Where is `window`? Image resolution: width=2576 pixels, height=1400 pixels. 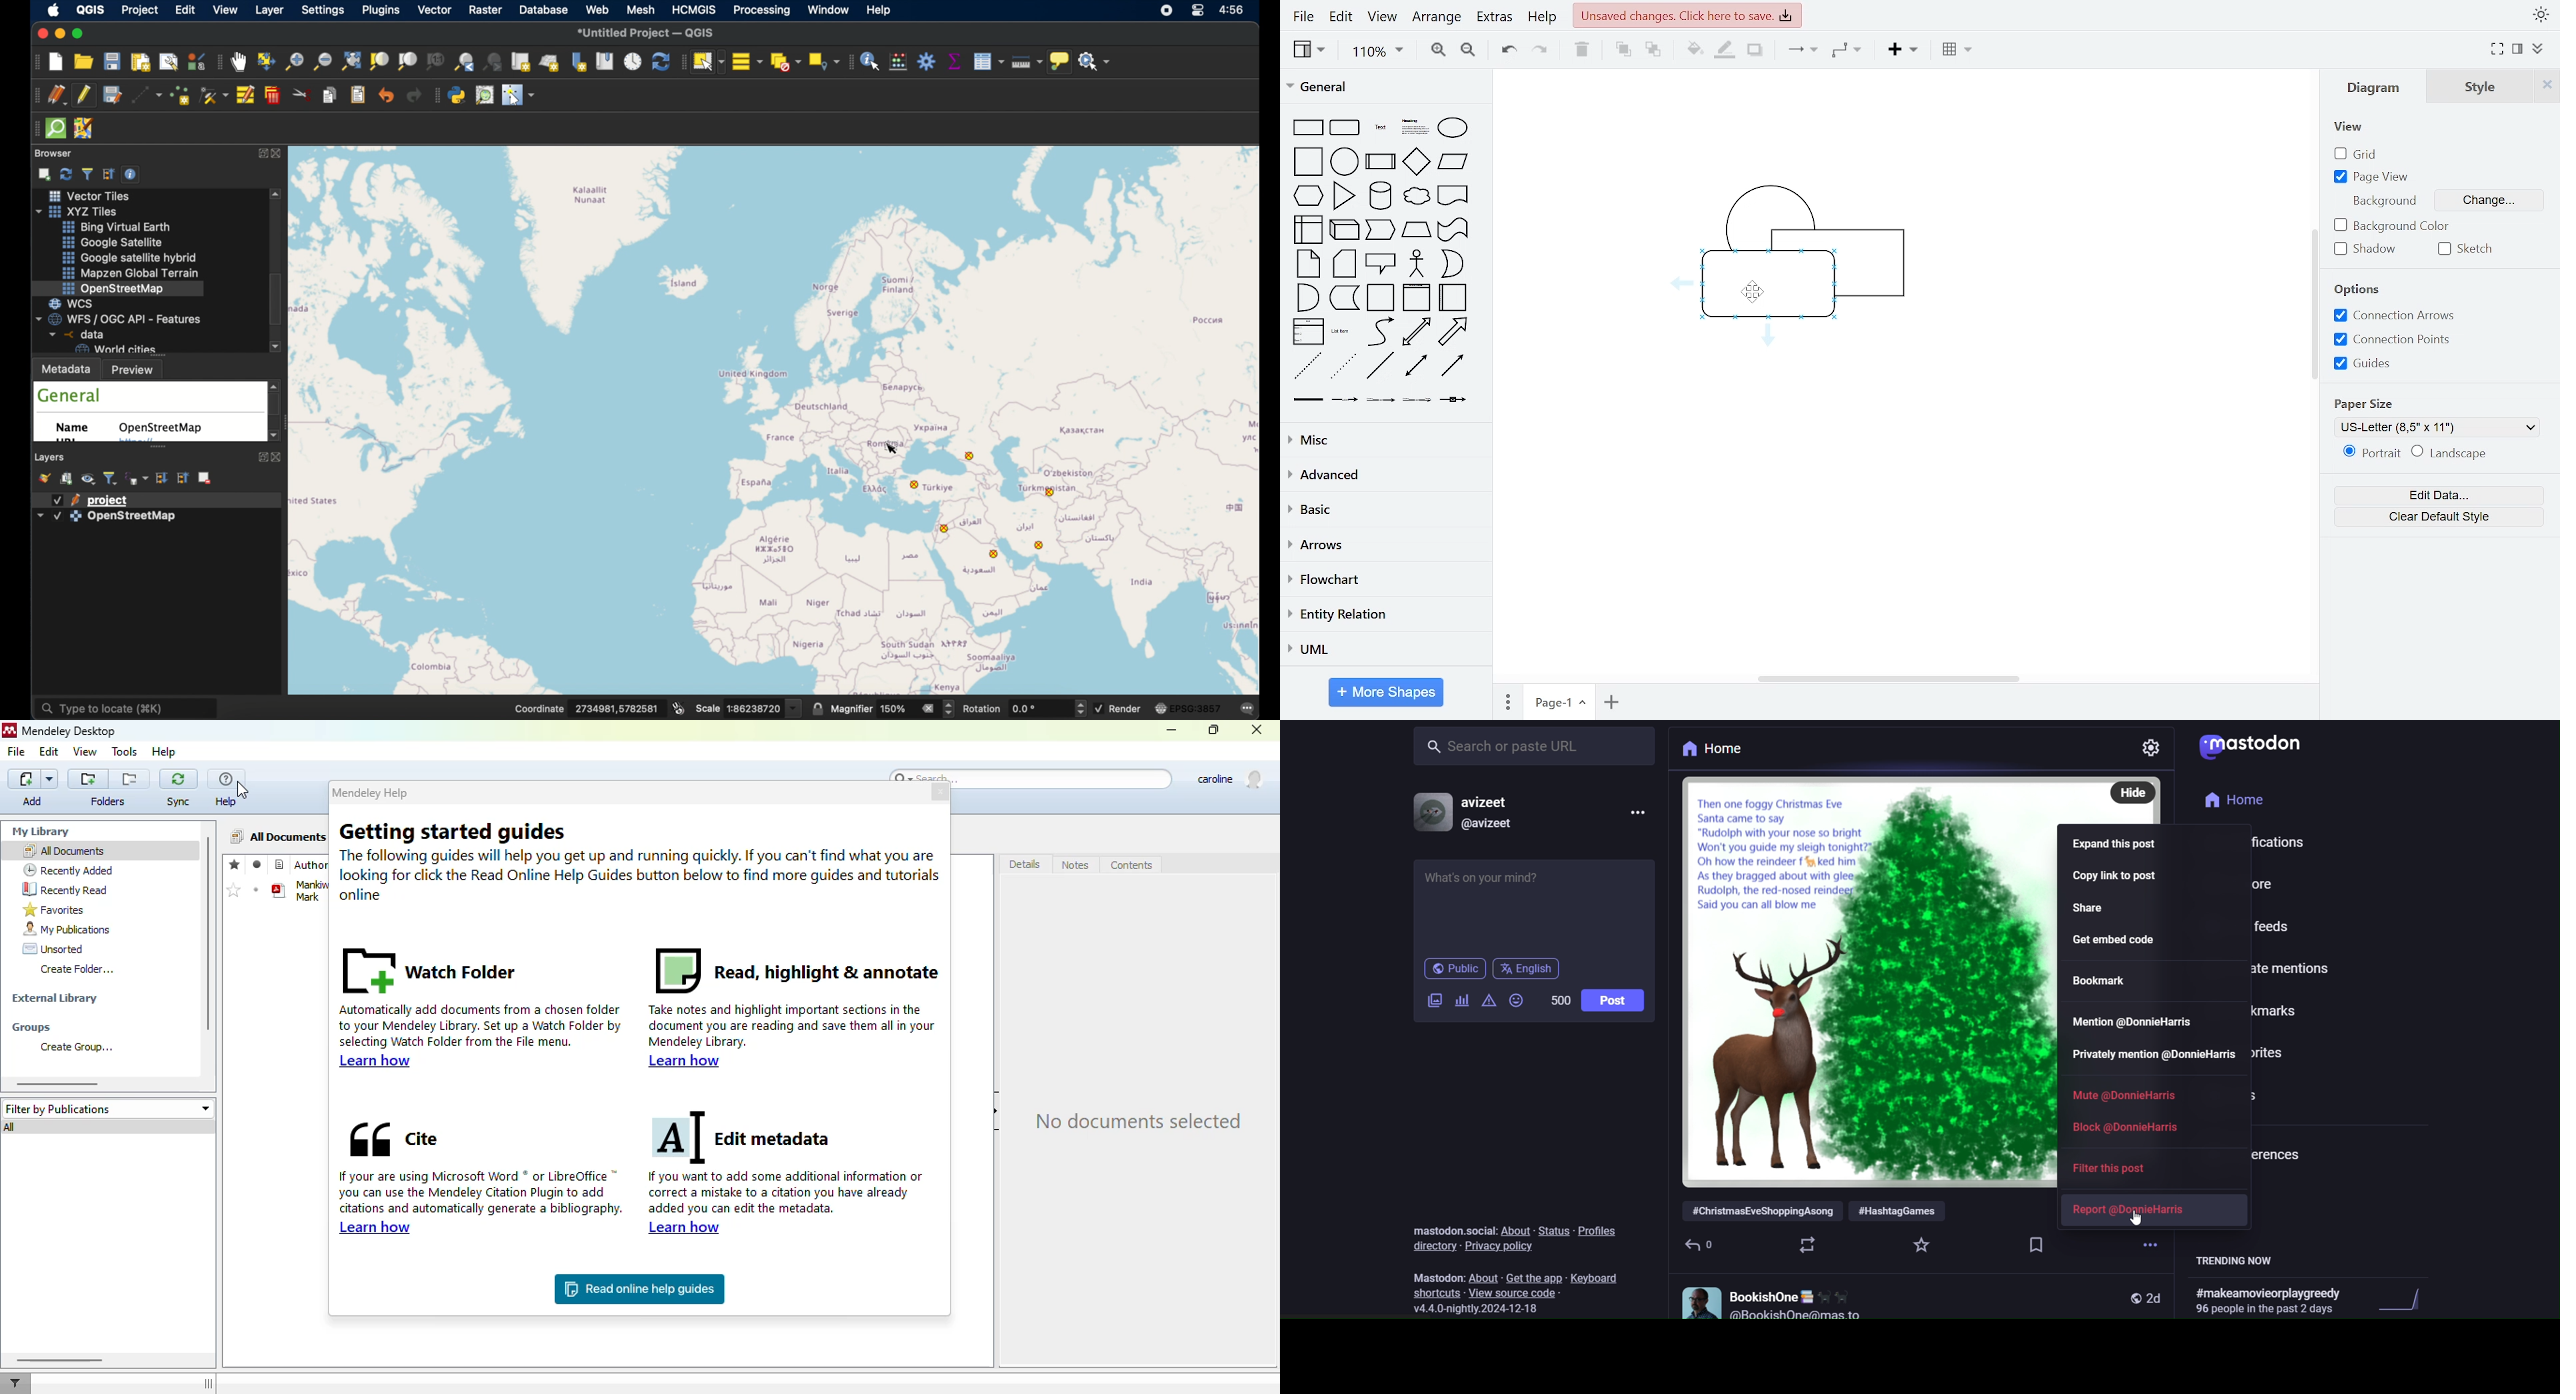 window is located at coordinates (829, 11).